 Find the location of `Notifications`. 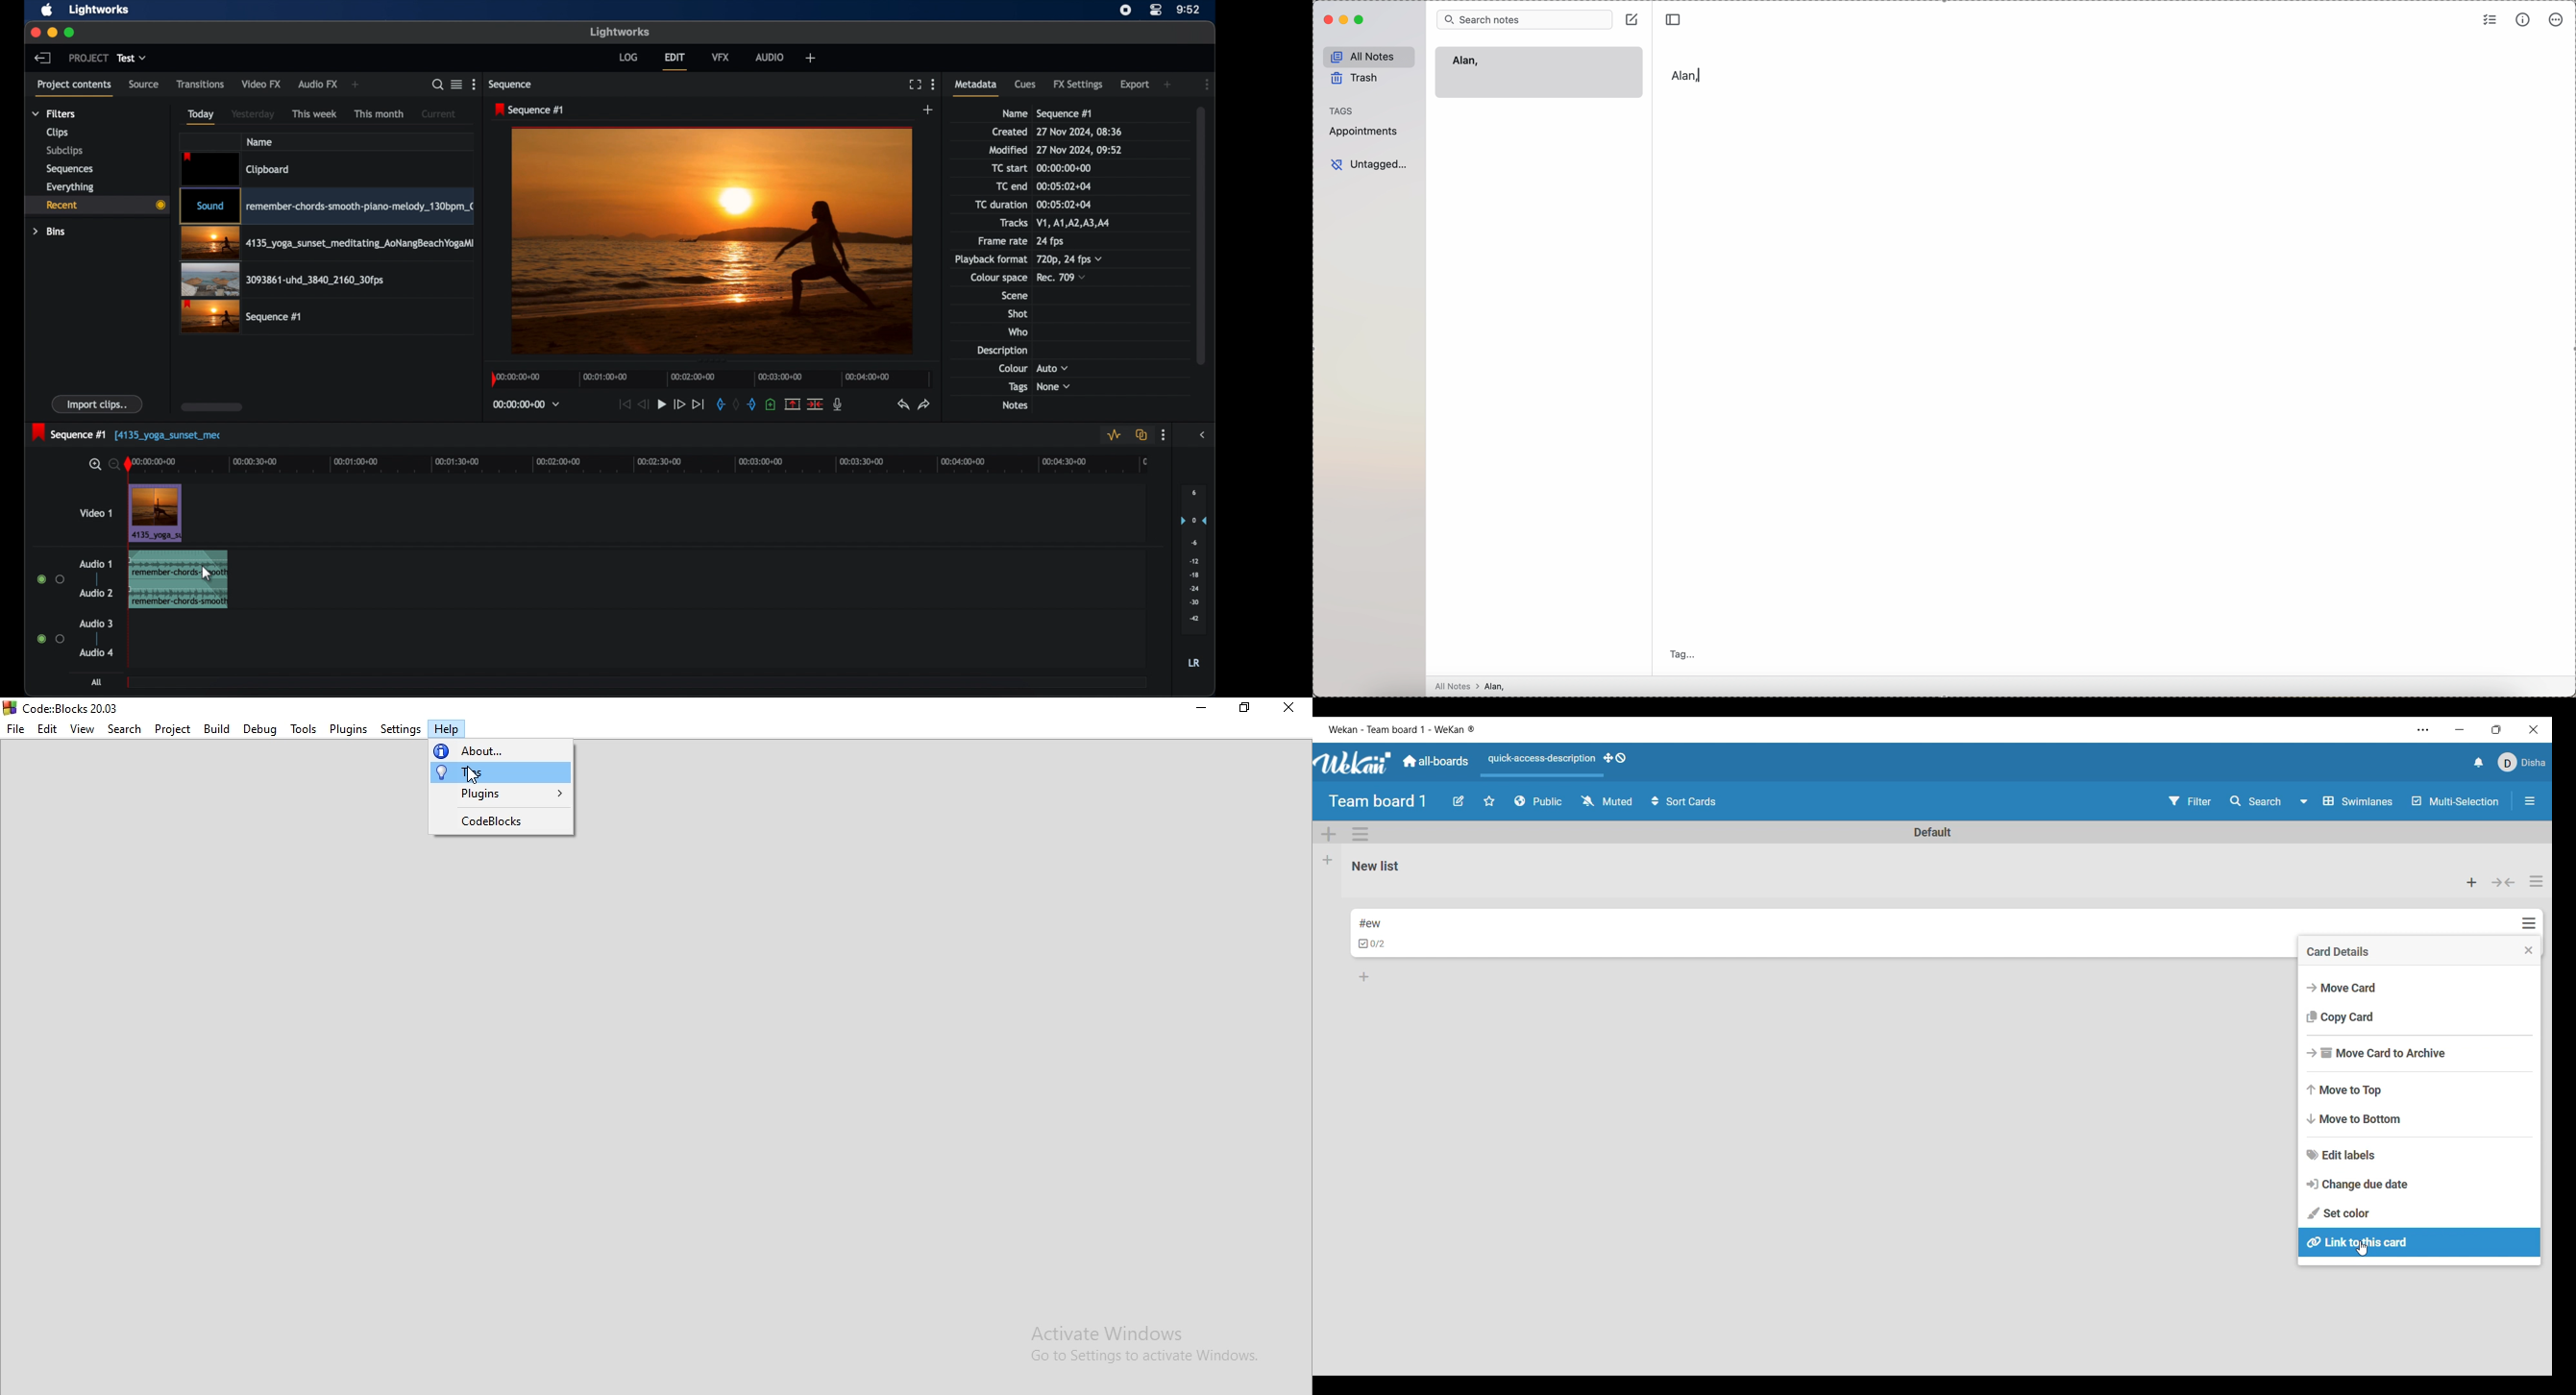

Notifications is located at coordinates (2479, 762).